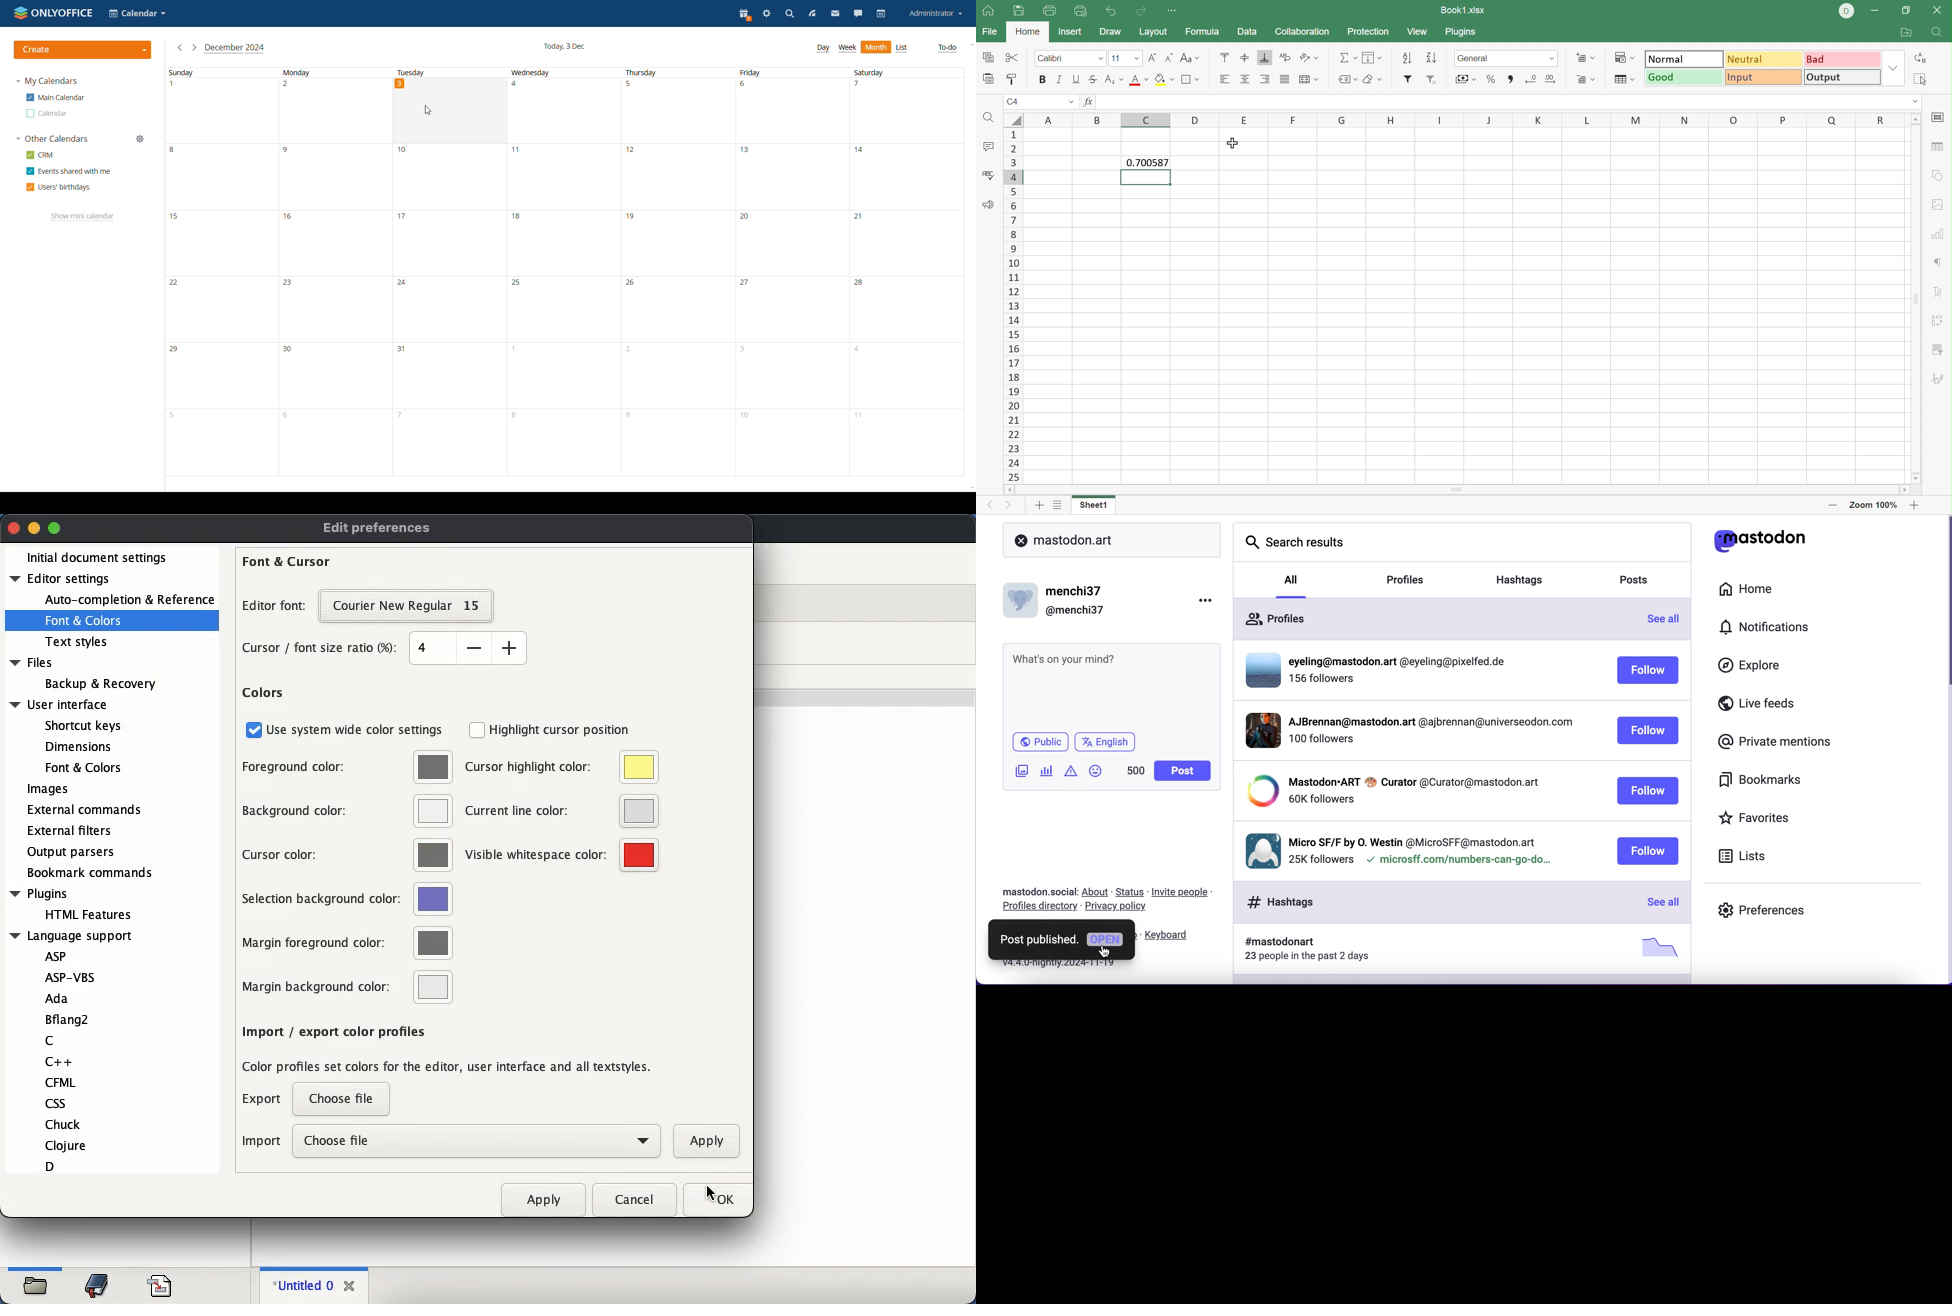  I want to click on Filter, so click(1409, 80).